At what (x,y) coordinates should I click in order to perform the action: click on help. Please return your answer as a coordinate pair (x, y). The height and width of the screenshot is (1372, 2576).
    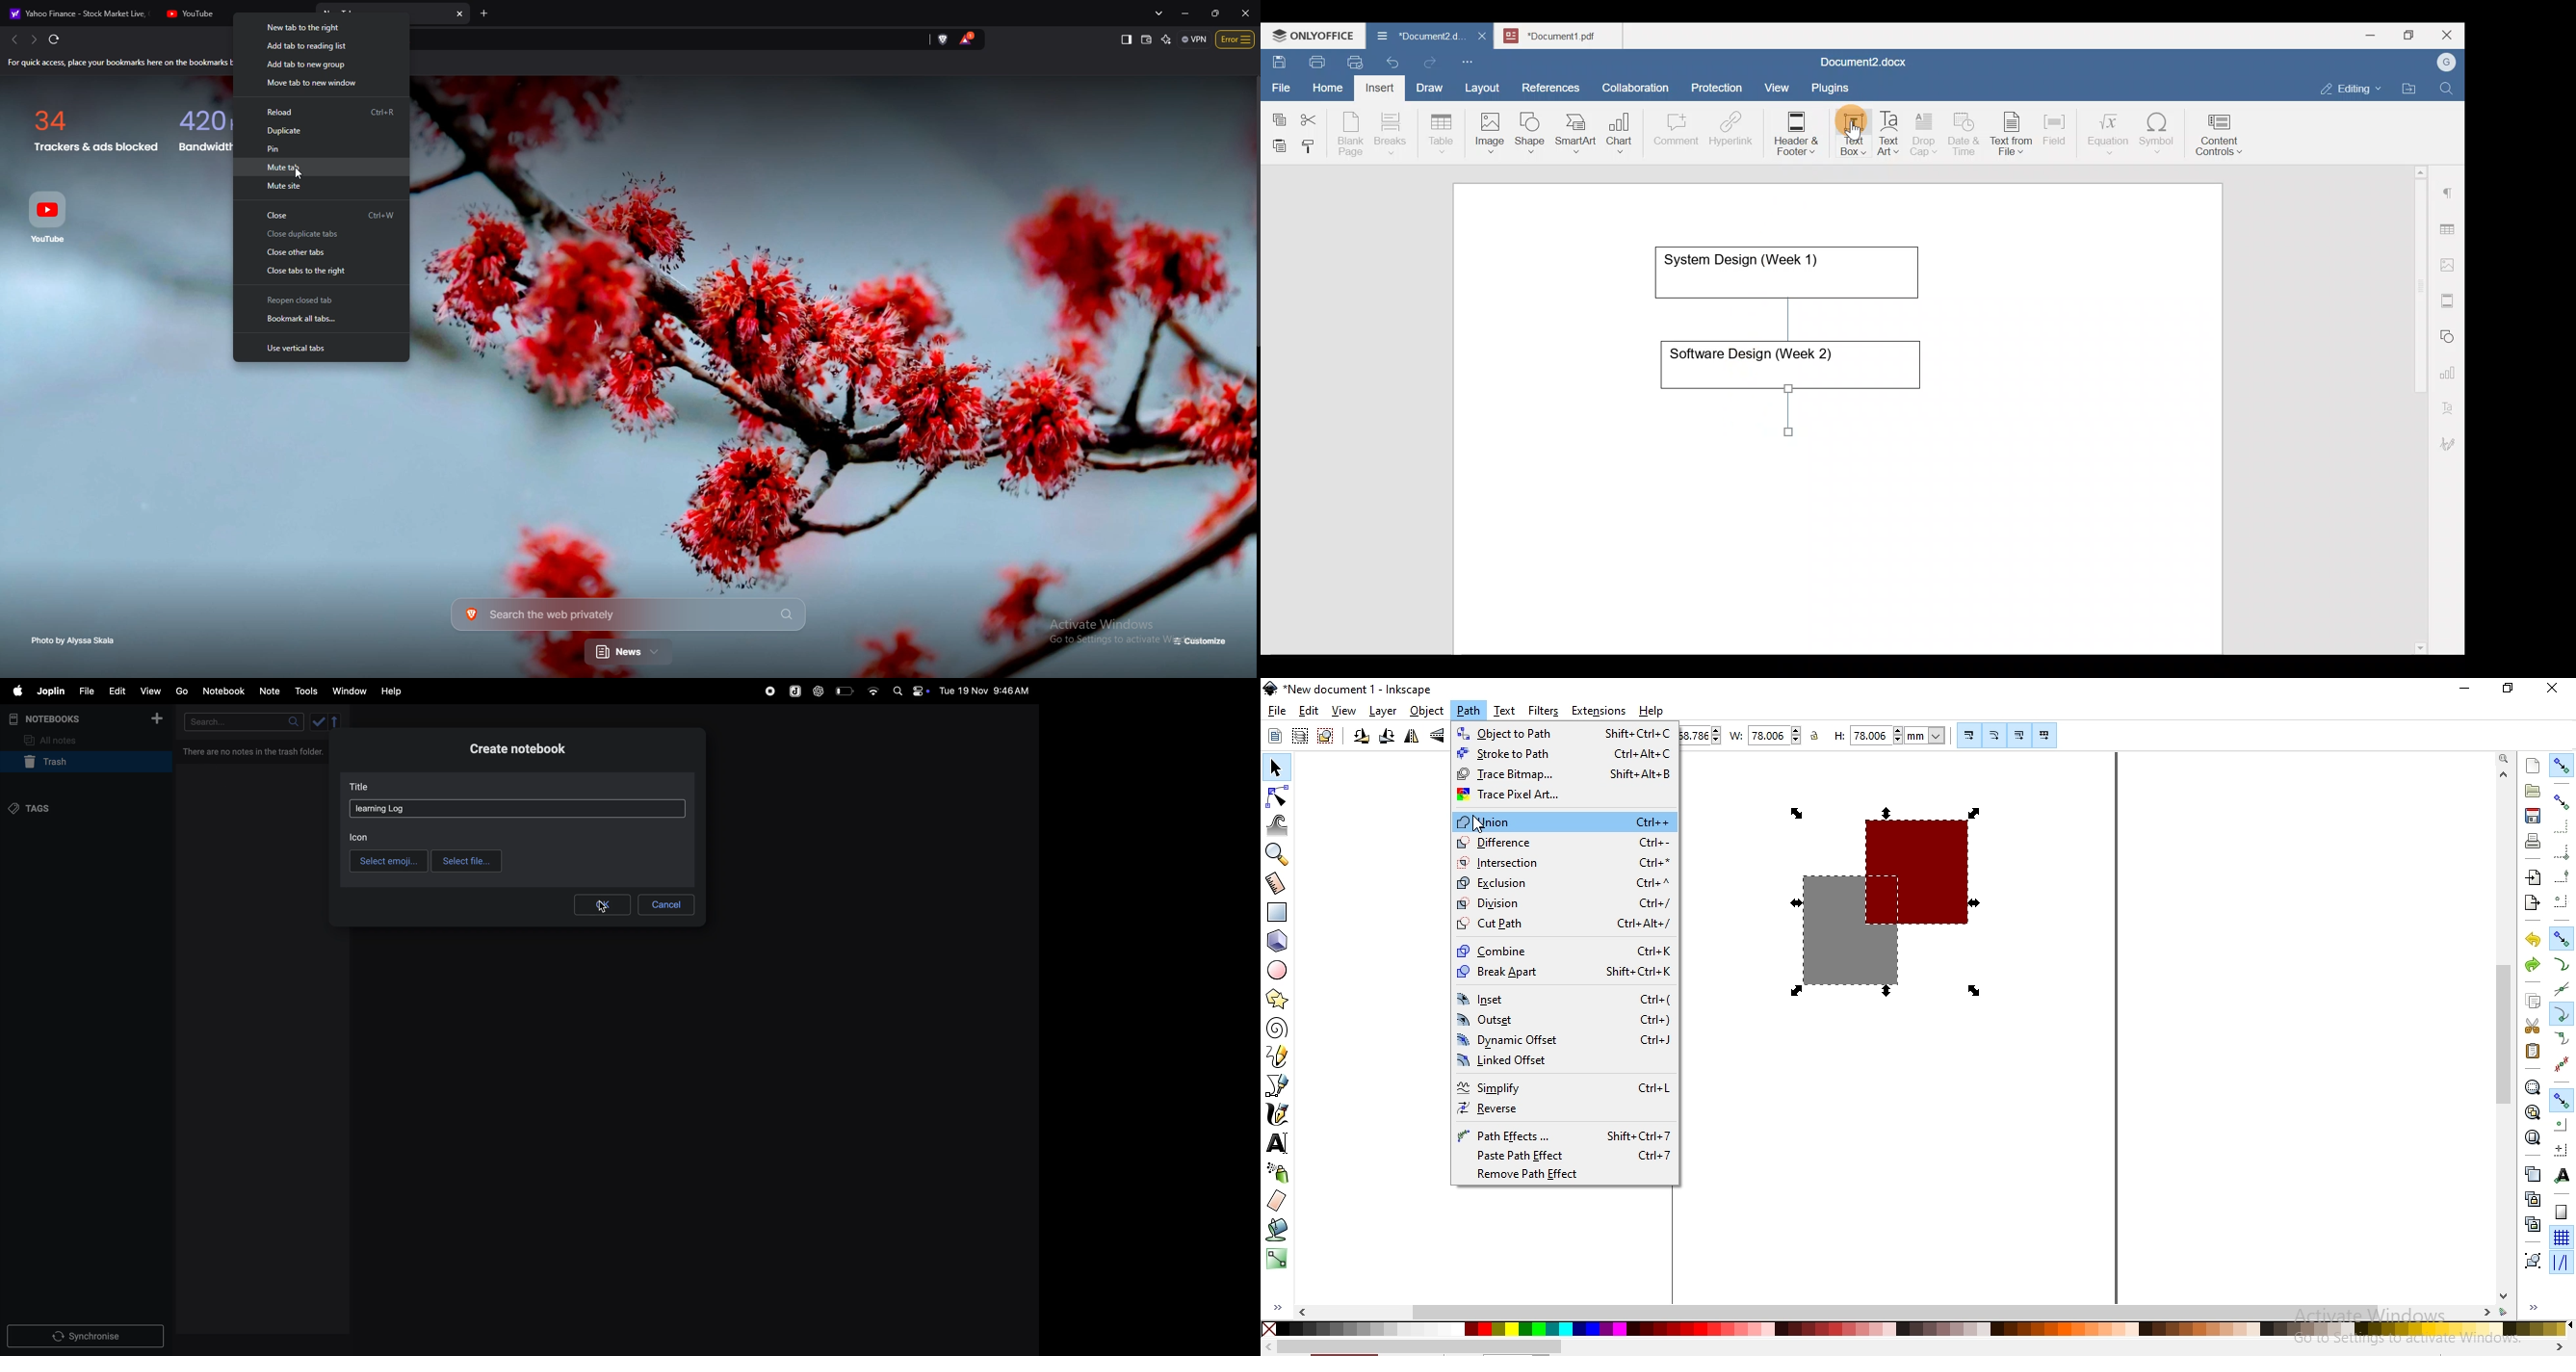
    Looking at the image, I should click on (392, 691).